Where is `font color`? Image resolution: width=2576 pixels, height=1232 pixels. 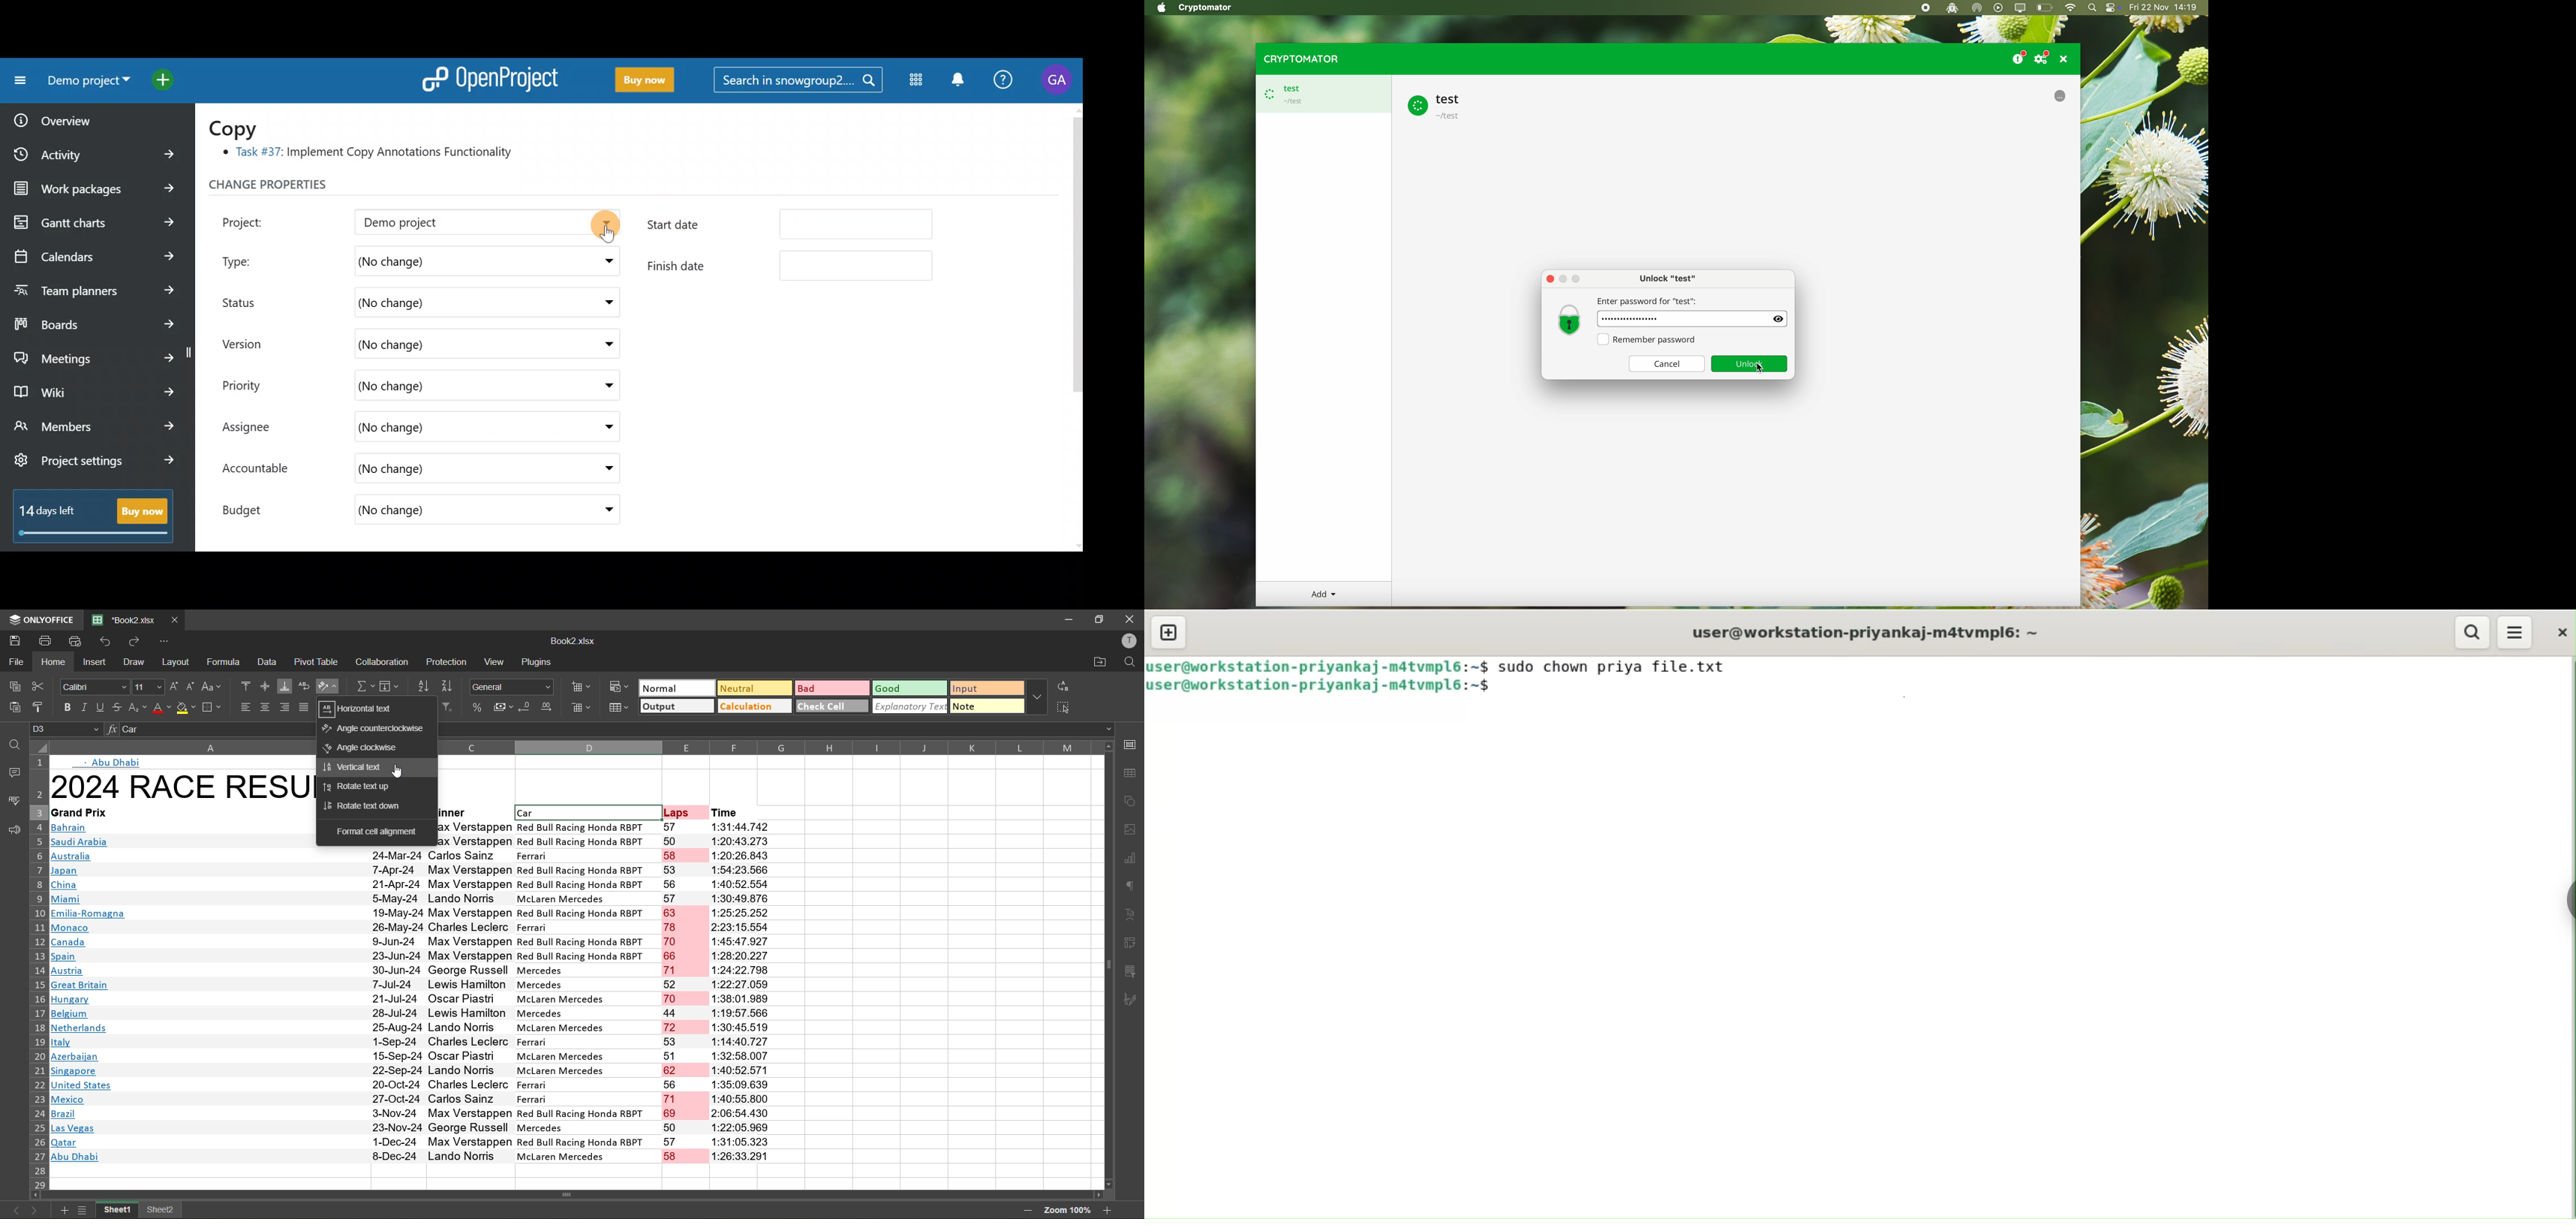 font color is located at coordinates (163, 710).